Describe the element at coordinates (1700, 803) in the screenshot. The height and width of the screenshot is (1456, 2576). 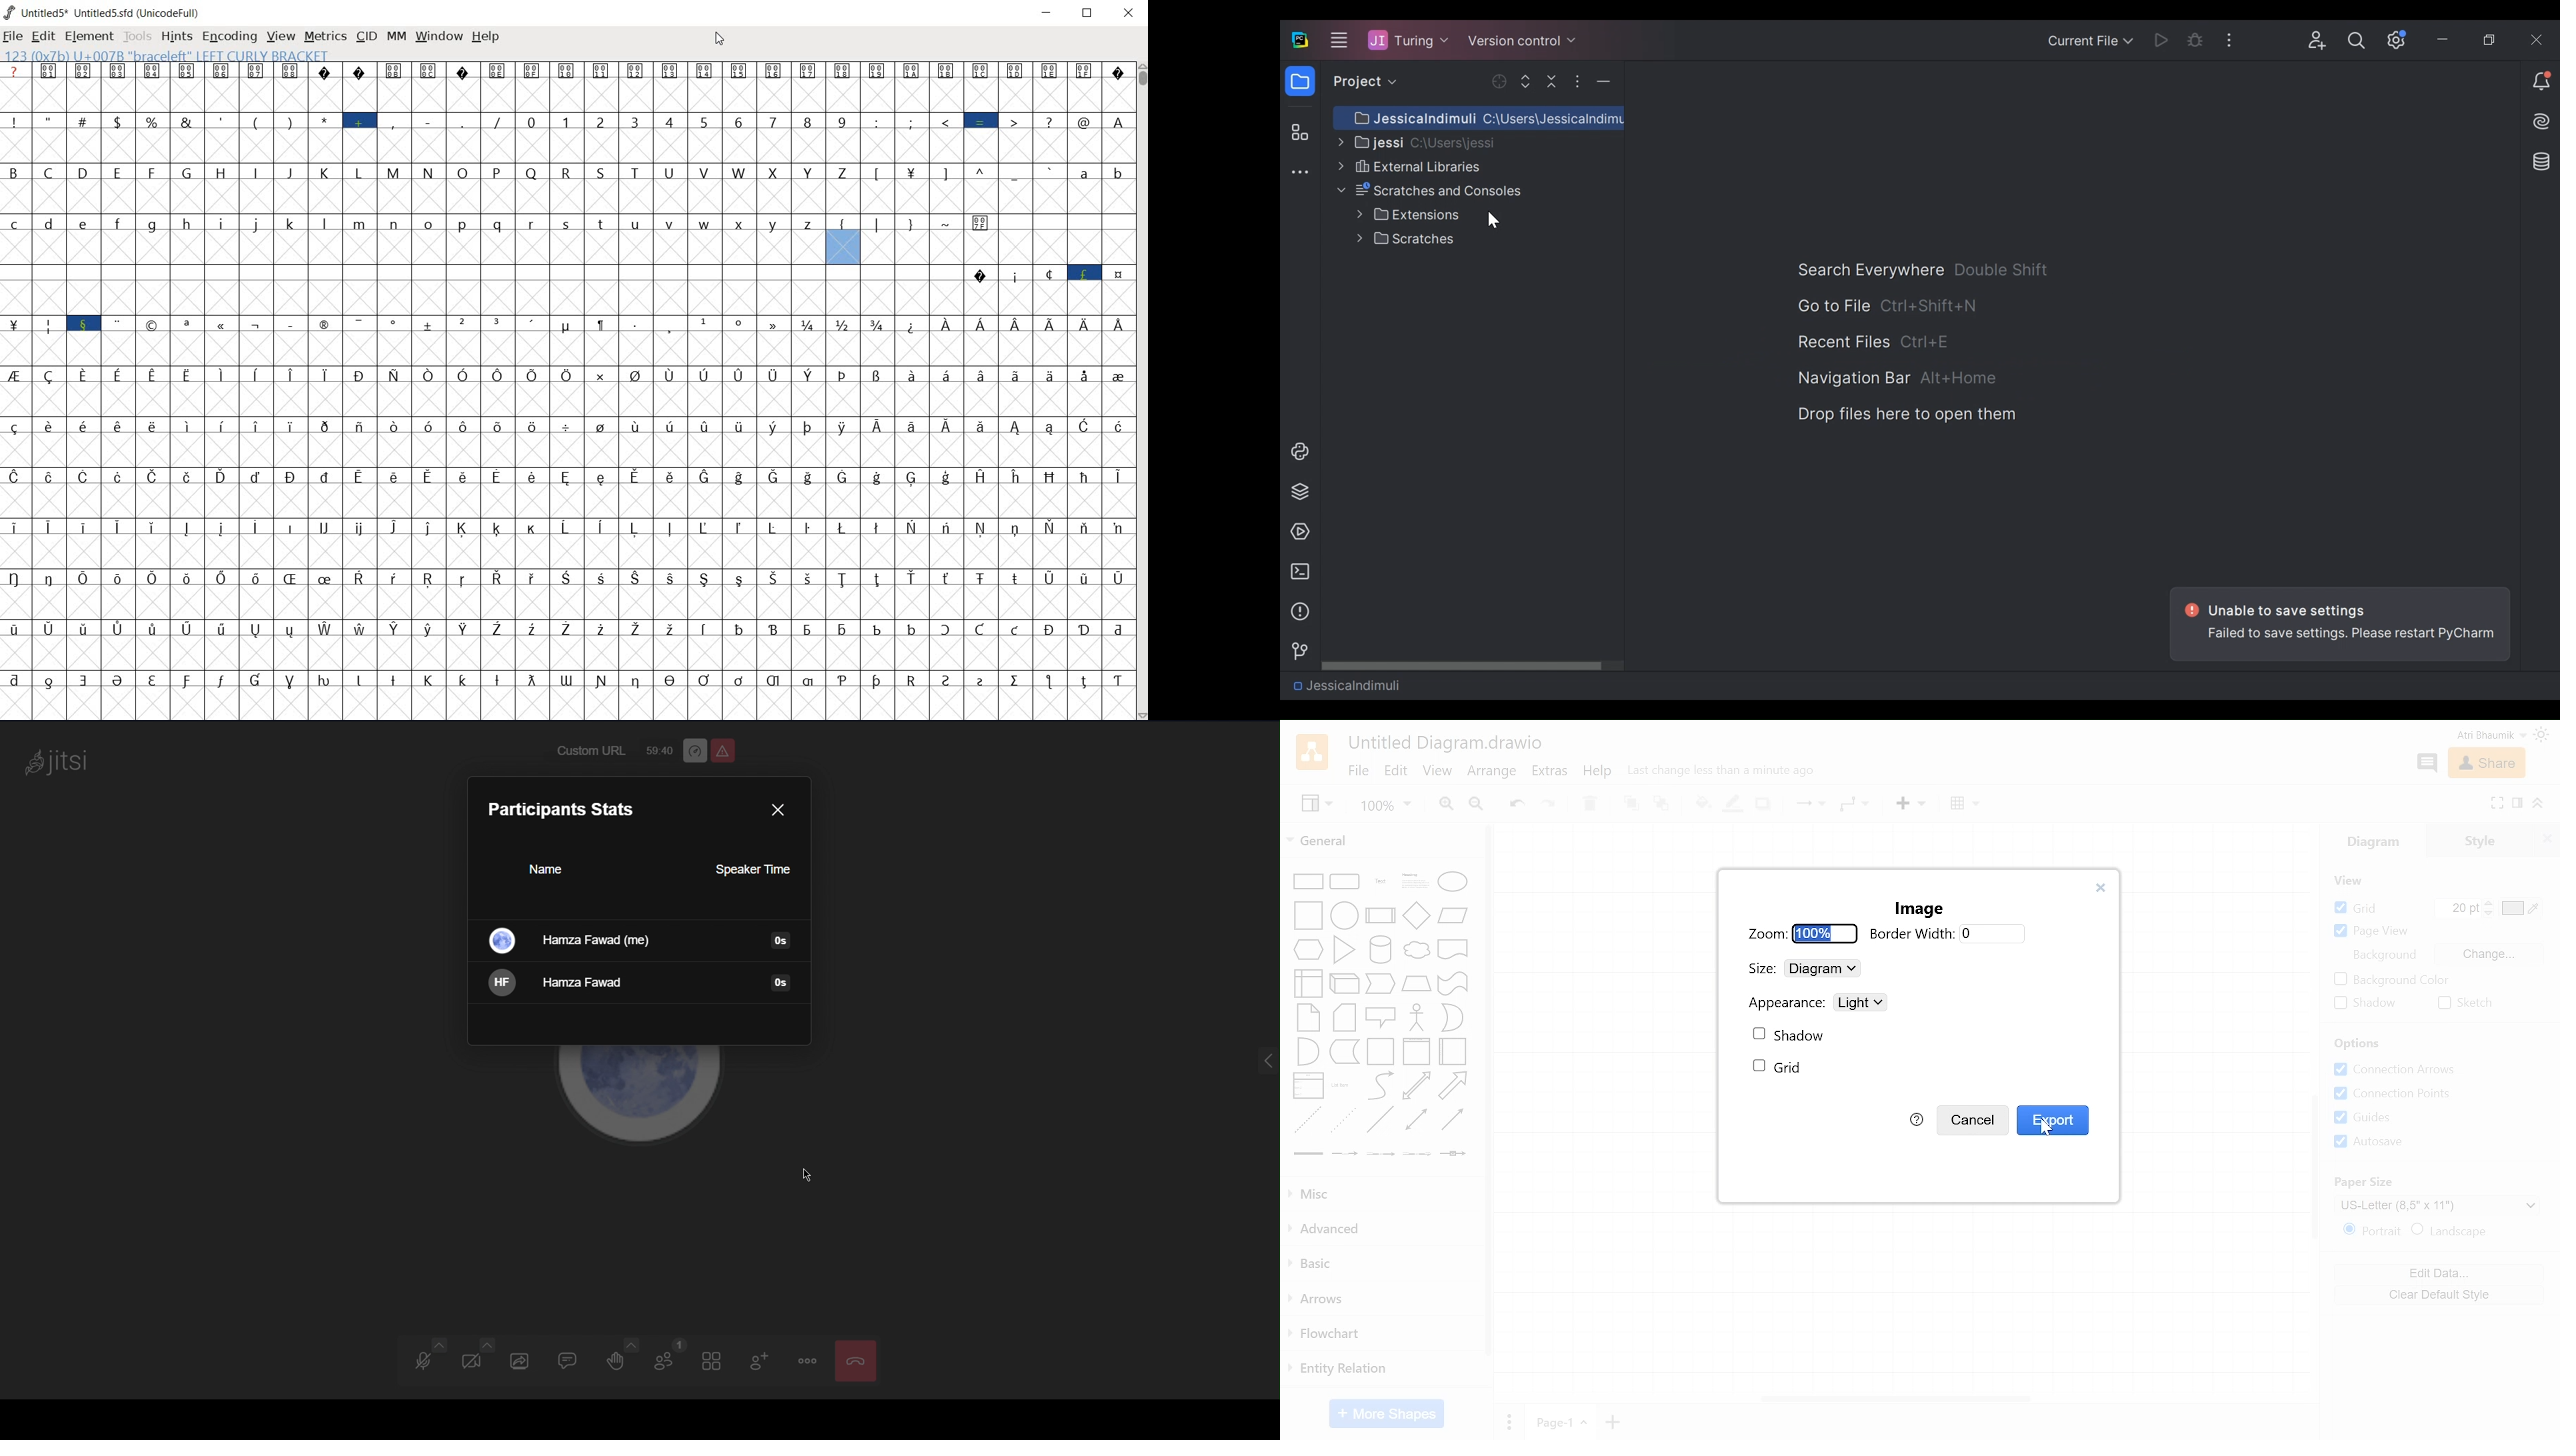
I see `Fill color` at that location.